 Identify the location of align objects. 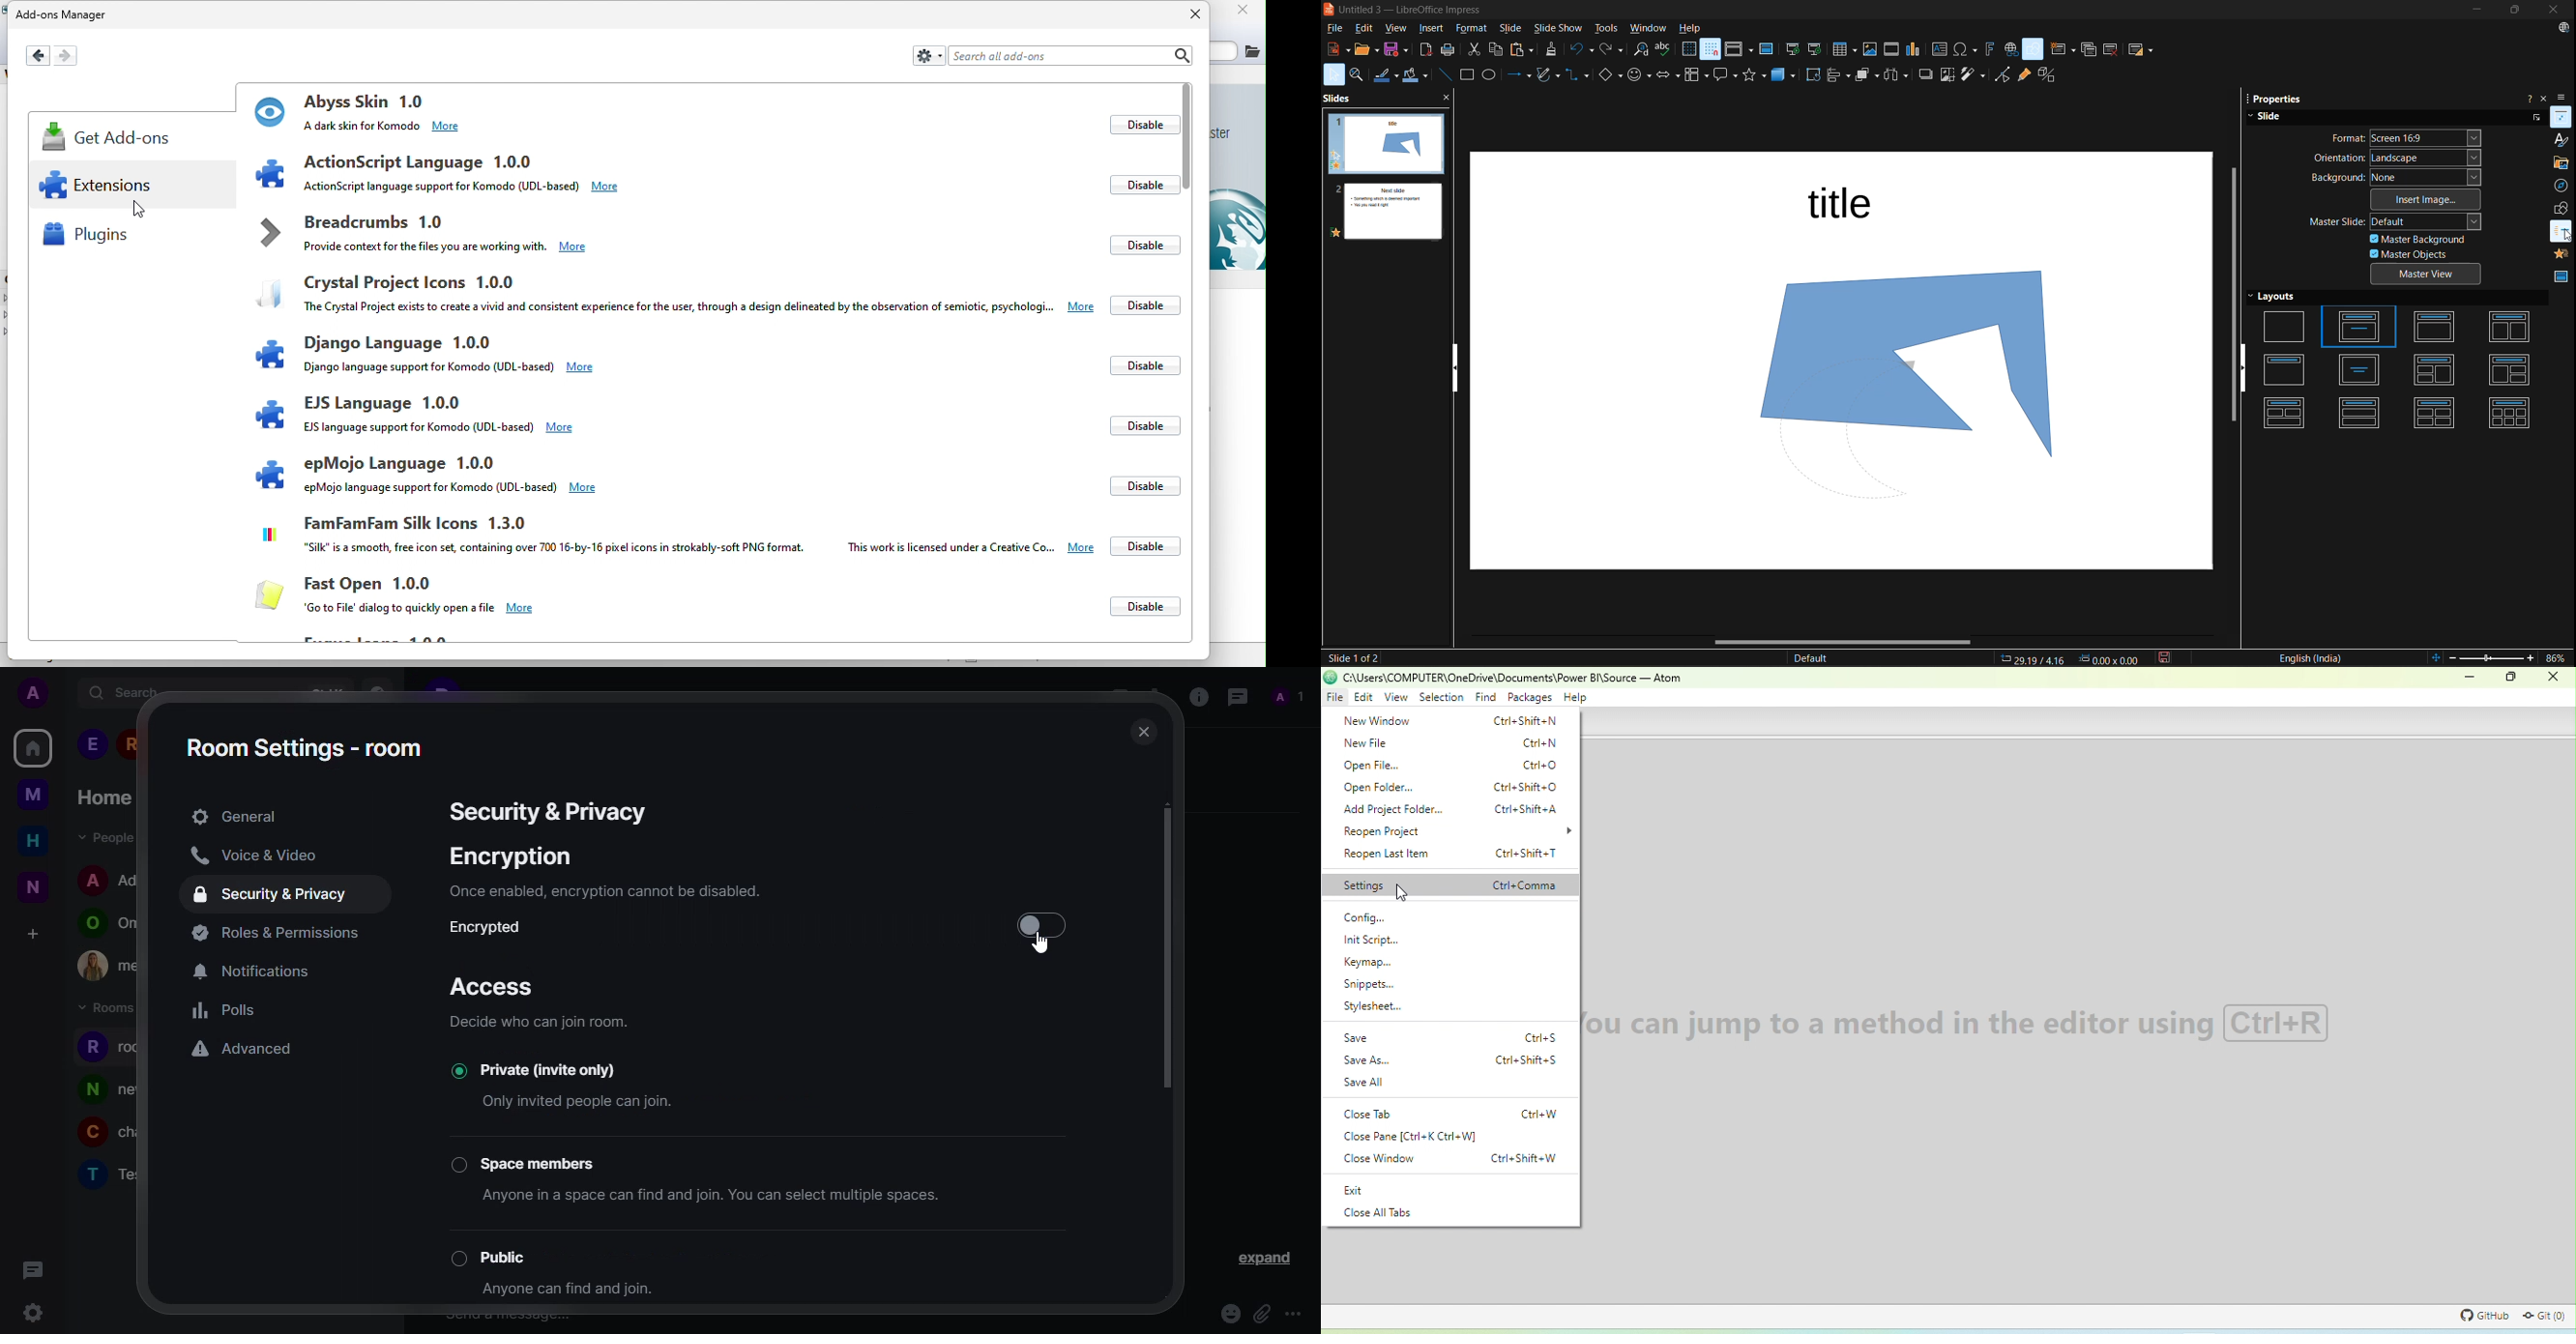
(1839, 76).